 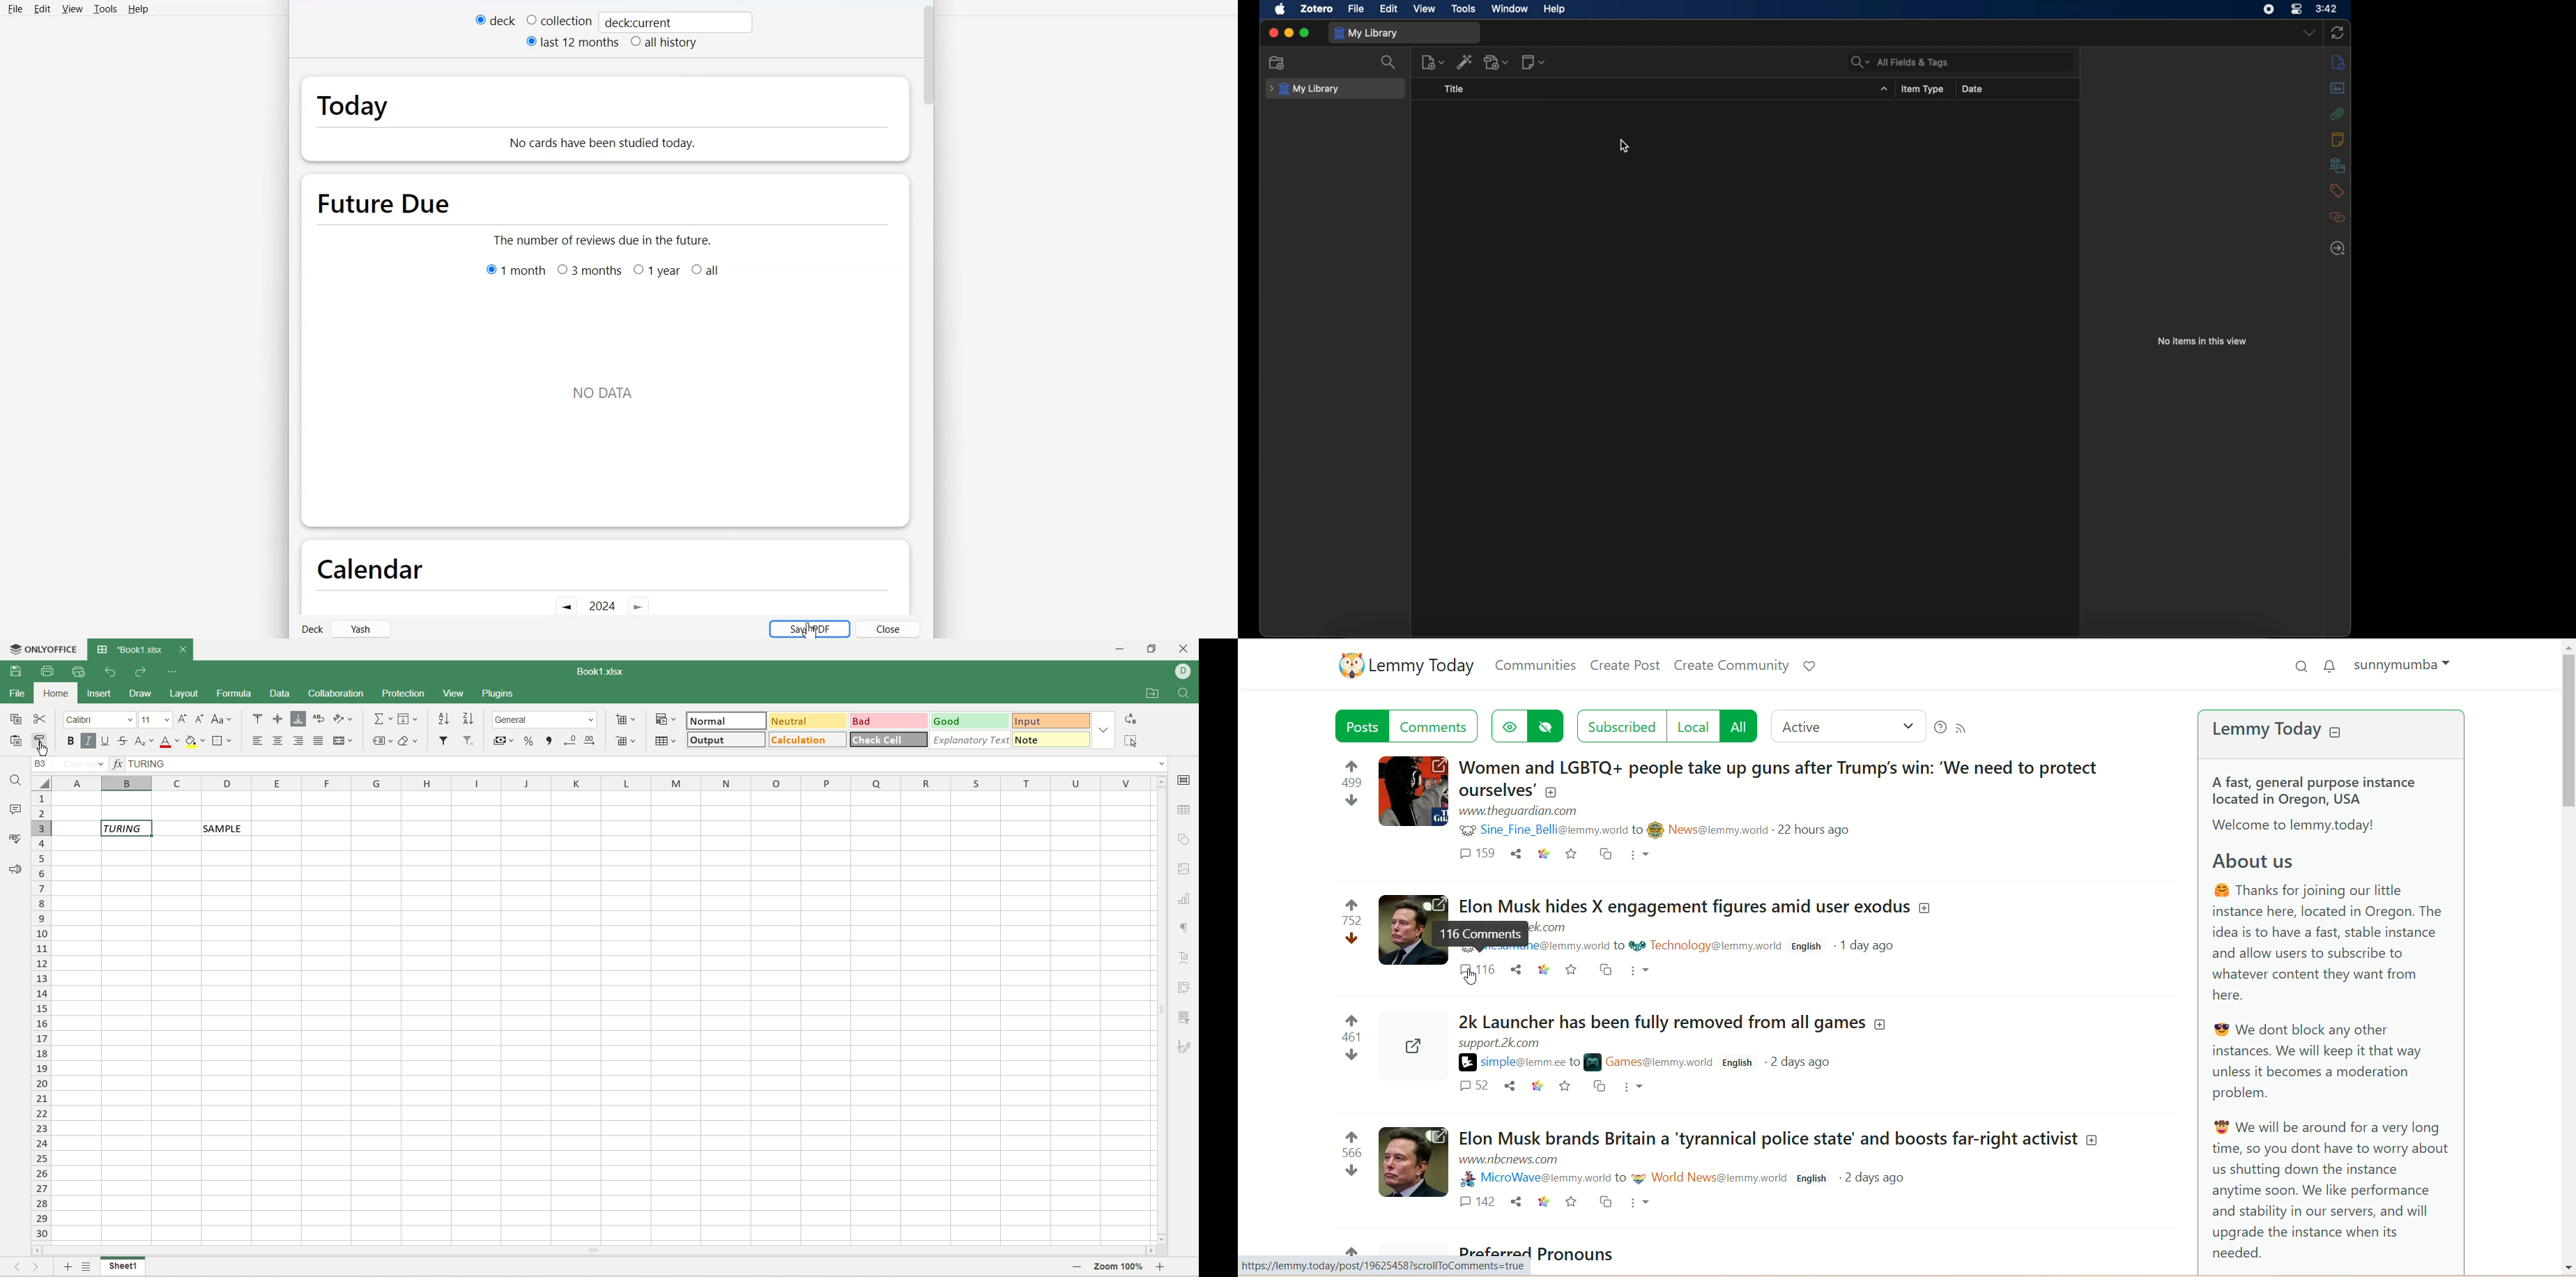 What do you see at coordinates (1639, 1201) in the screenshot?
I see `more` at bounding box center [1639, 1201].